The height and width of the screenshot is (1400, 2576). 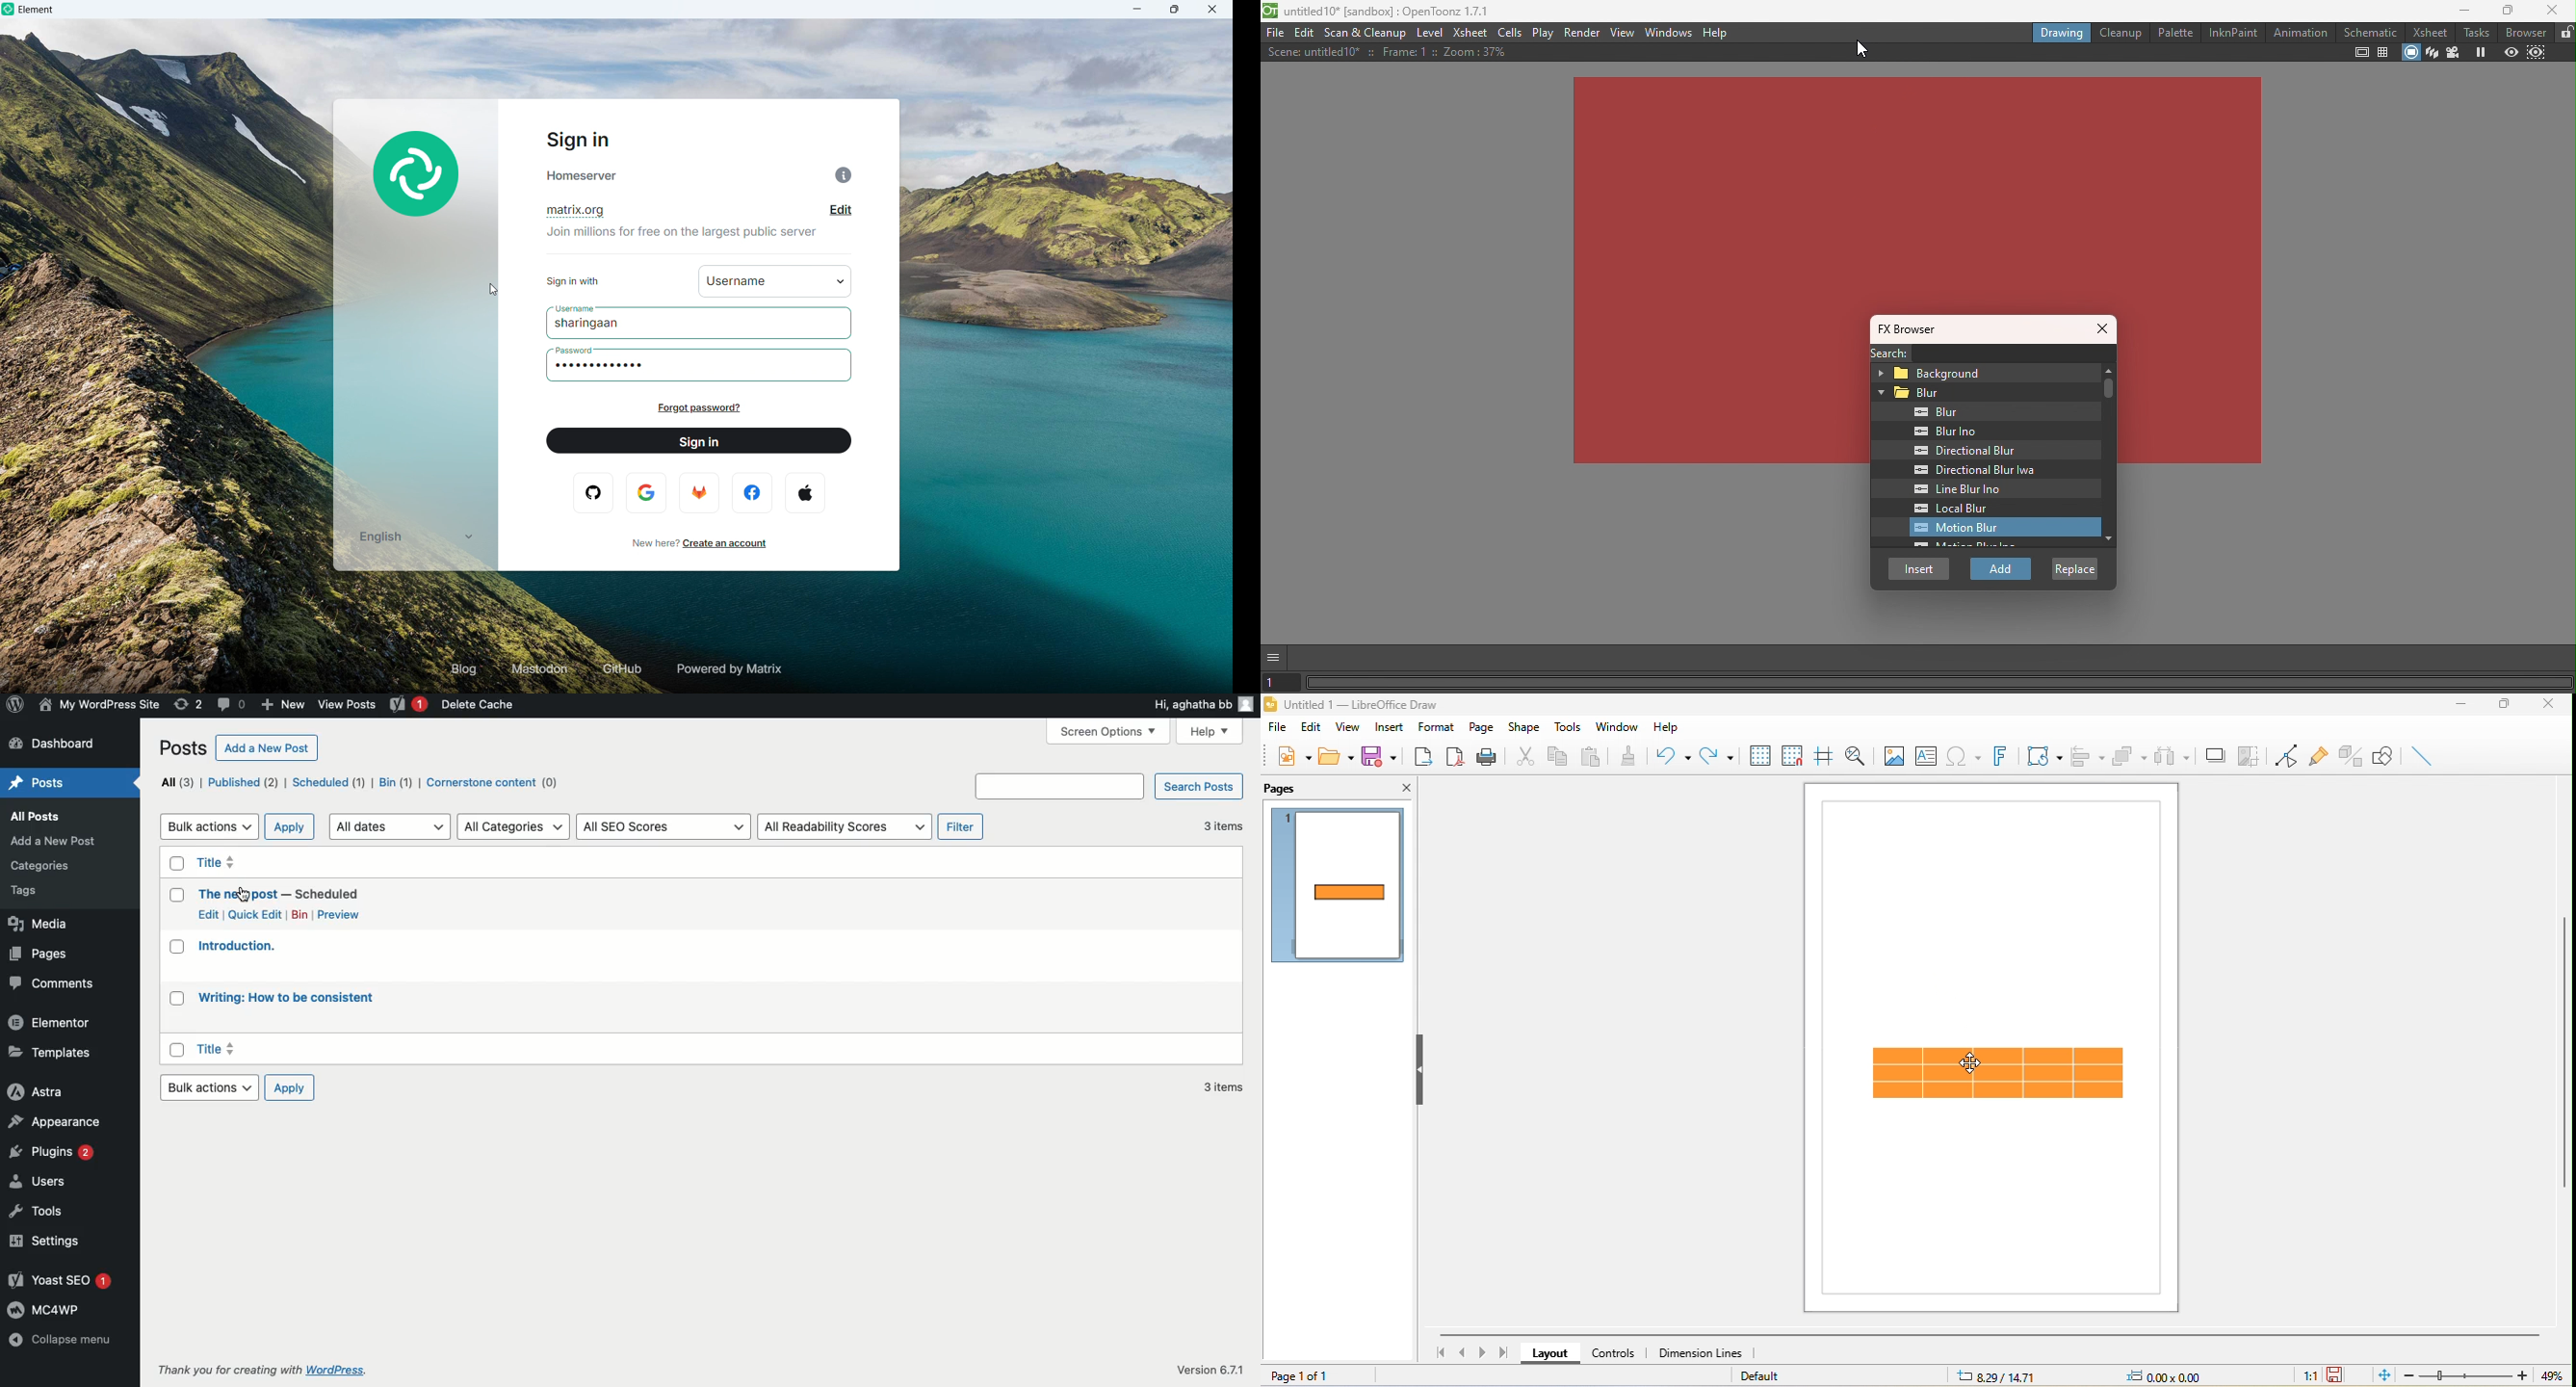 What do you see at coordinates (261, 1369) in the screenshot?
I see `Thank you for creating with WordPress` at bounding box center [261, 1369].